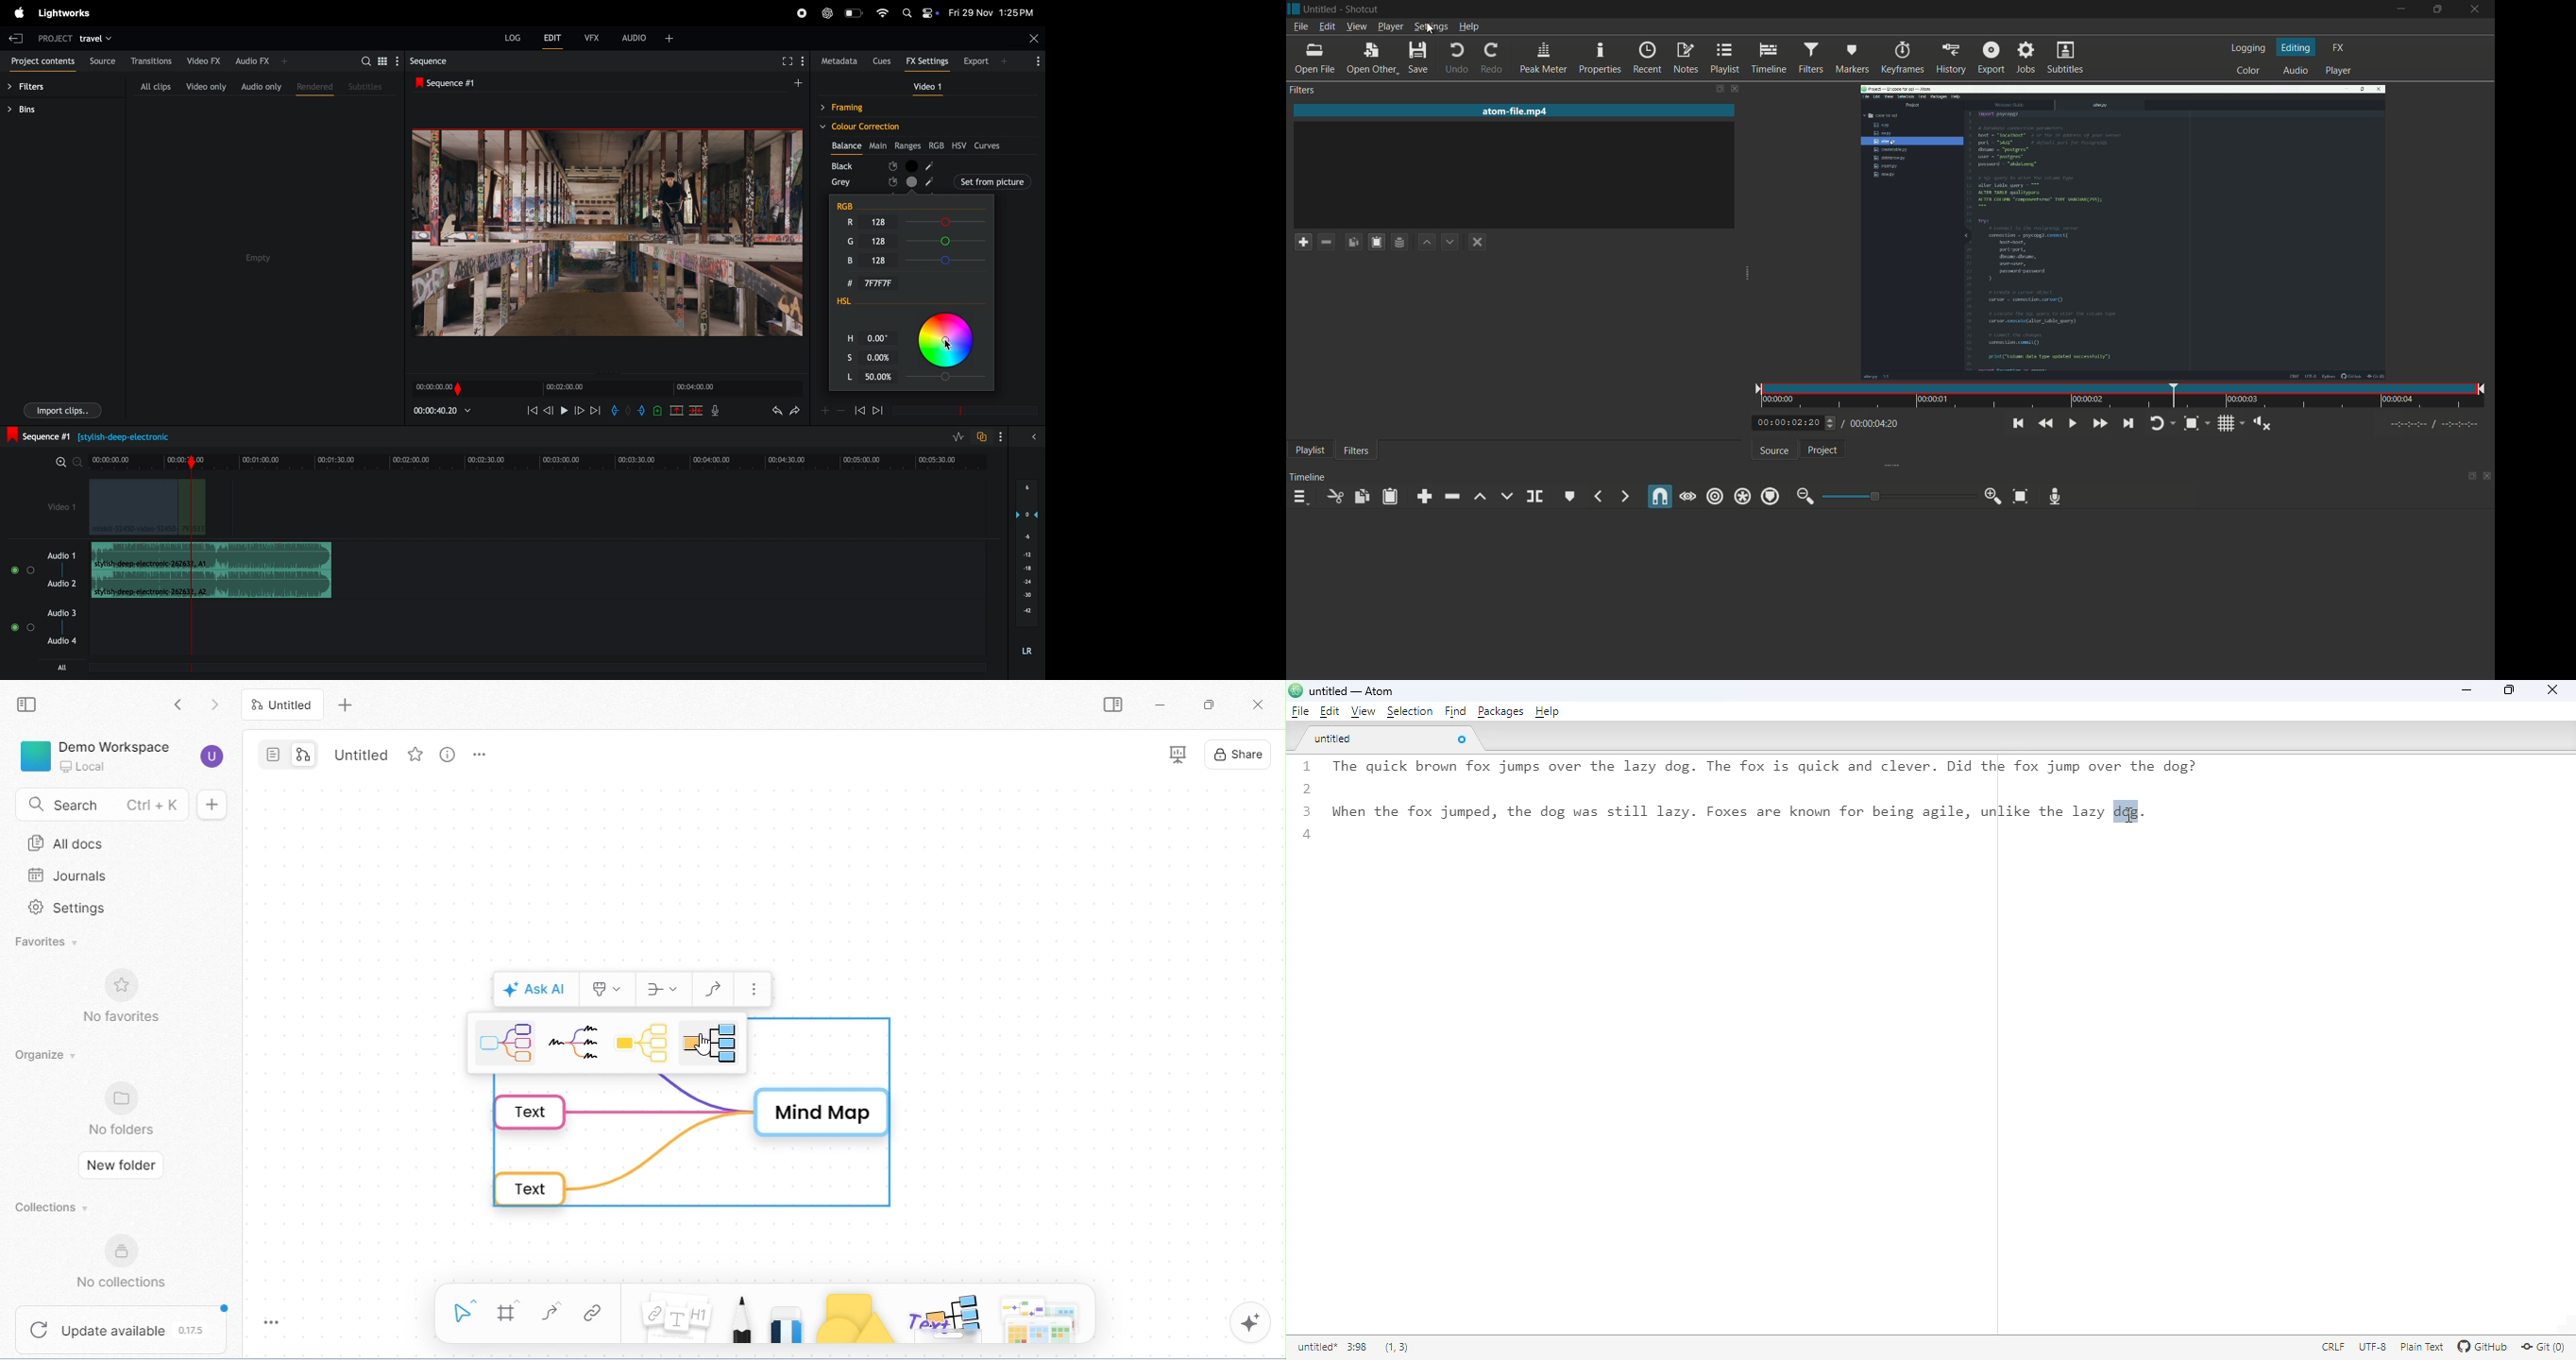  What do you see at coordinates (713, 989) in the screenshot?
I see `draw connector` at bounding box center [713, 989].